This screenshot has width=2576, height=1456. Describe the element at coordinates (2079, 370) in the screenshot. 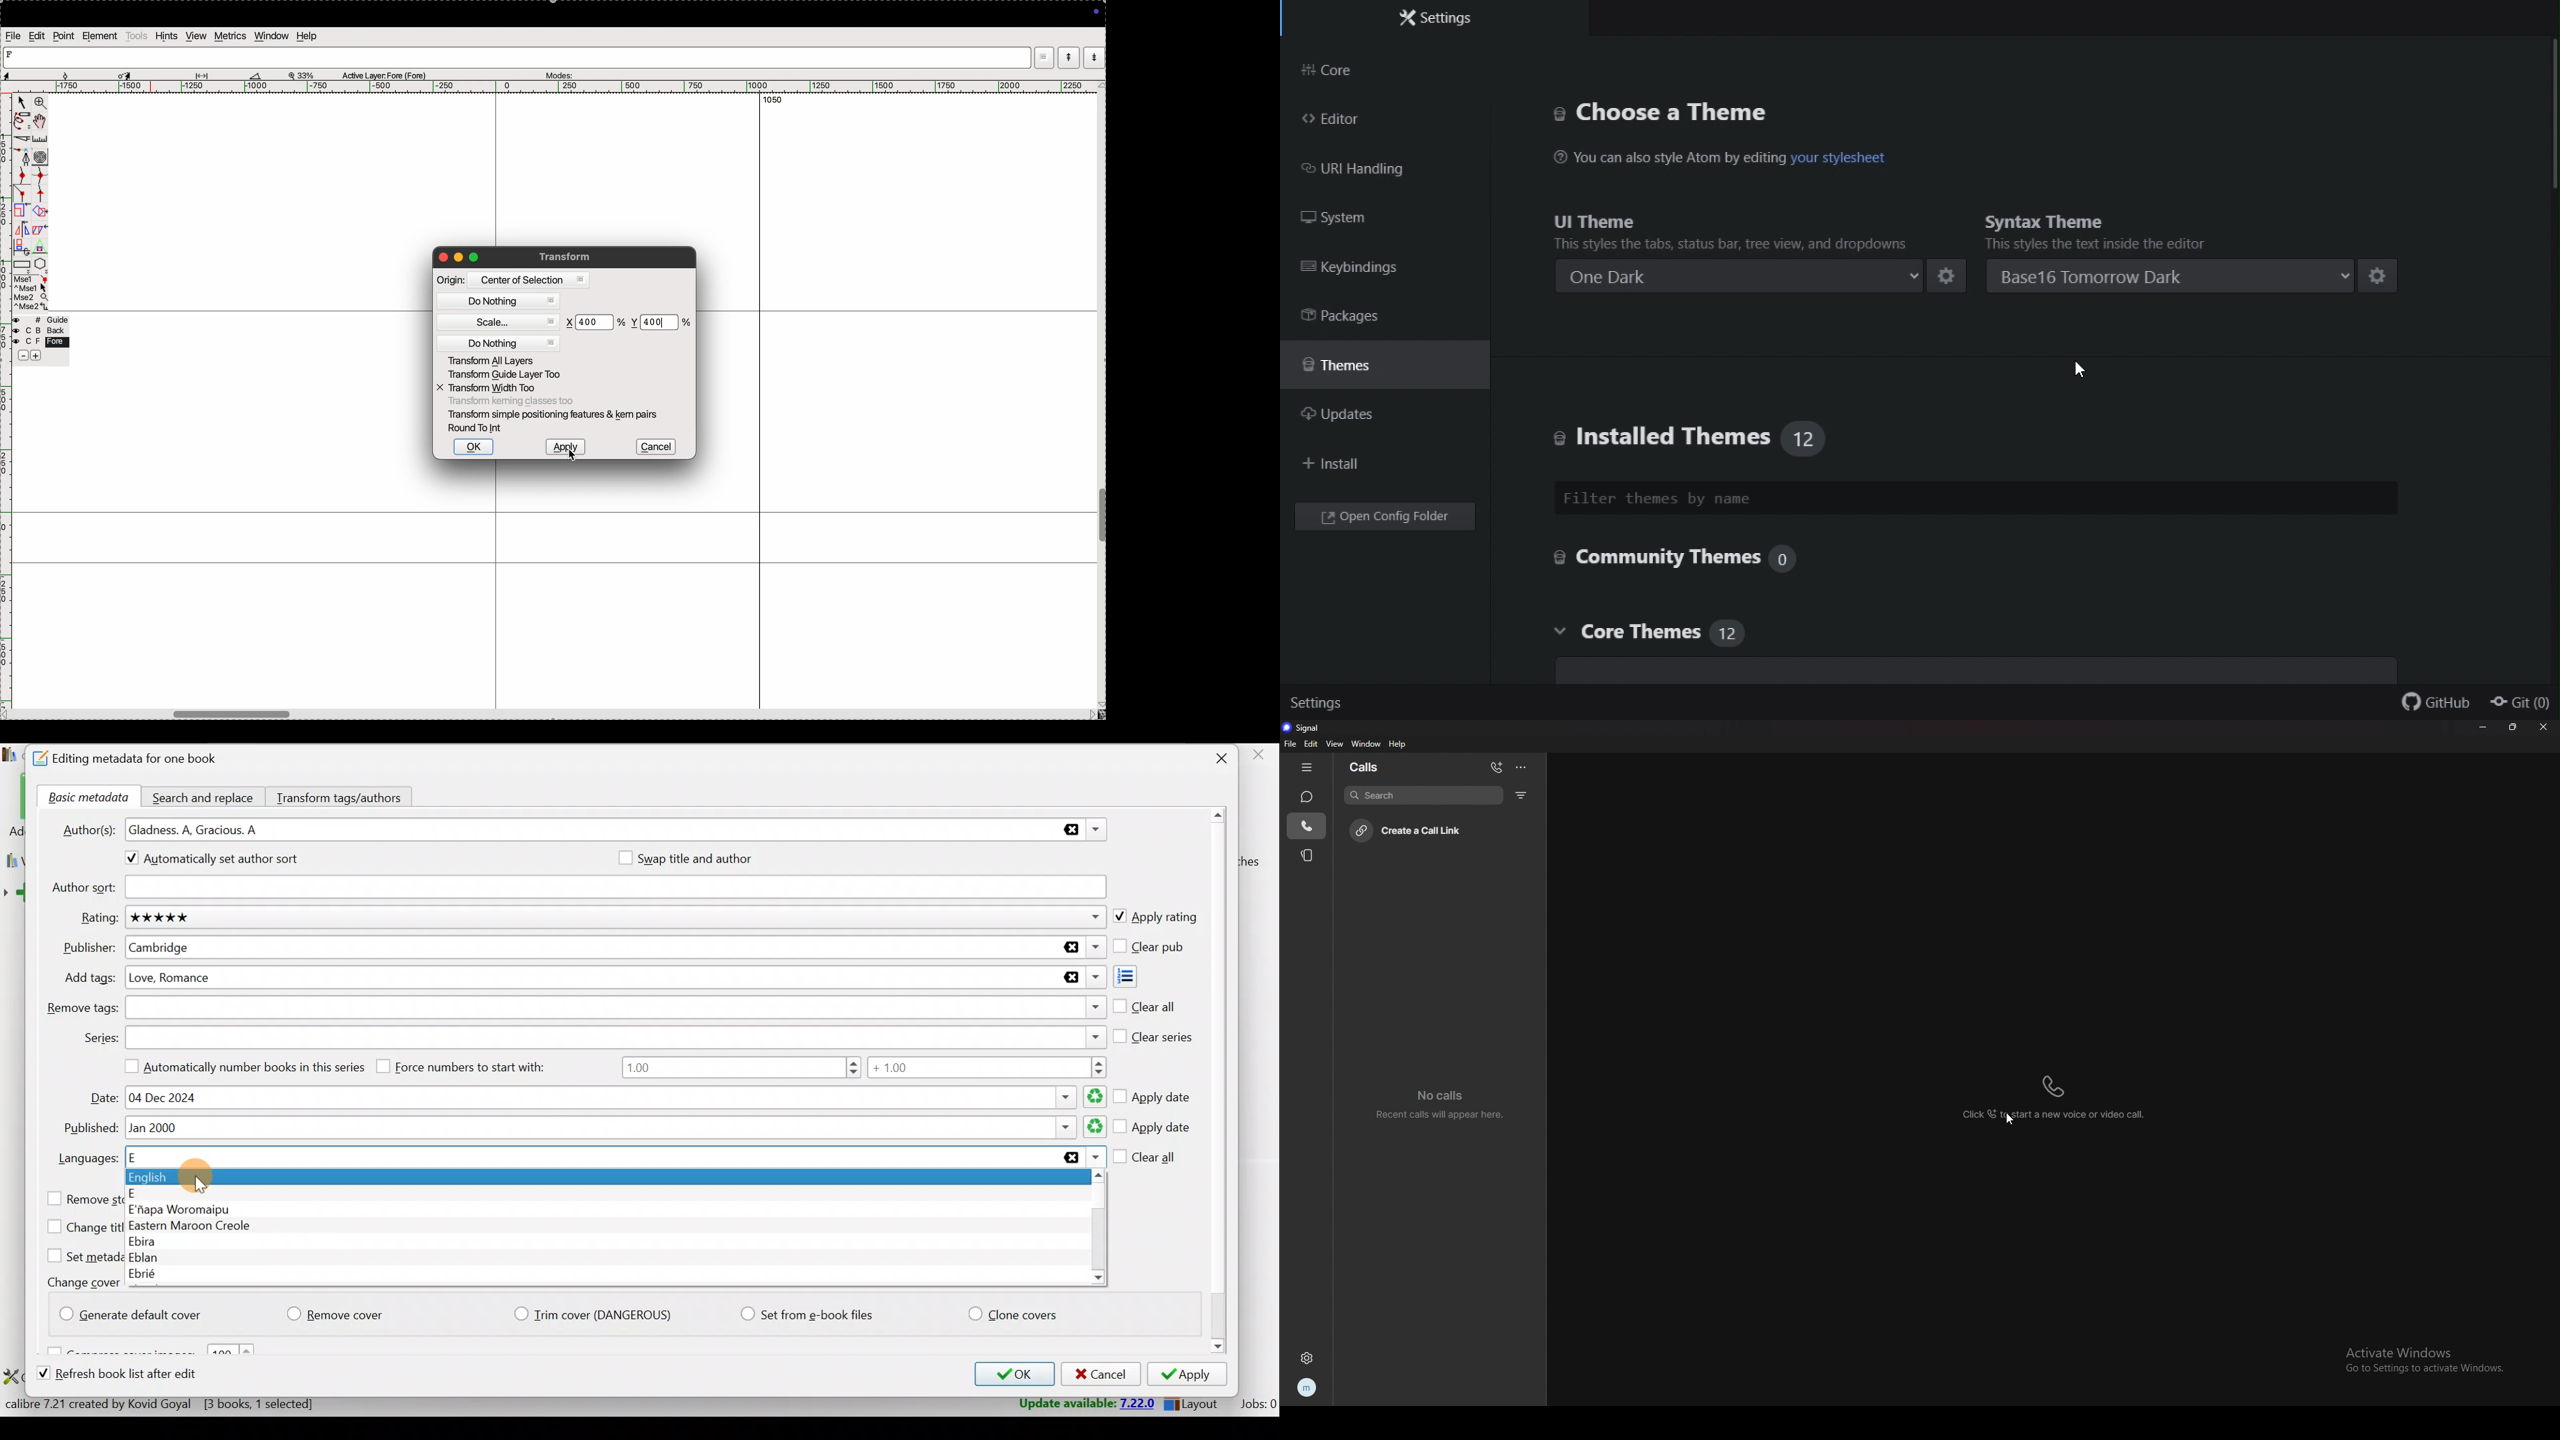

I see `cursor` at that location.